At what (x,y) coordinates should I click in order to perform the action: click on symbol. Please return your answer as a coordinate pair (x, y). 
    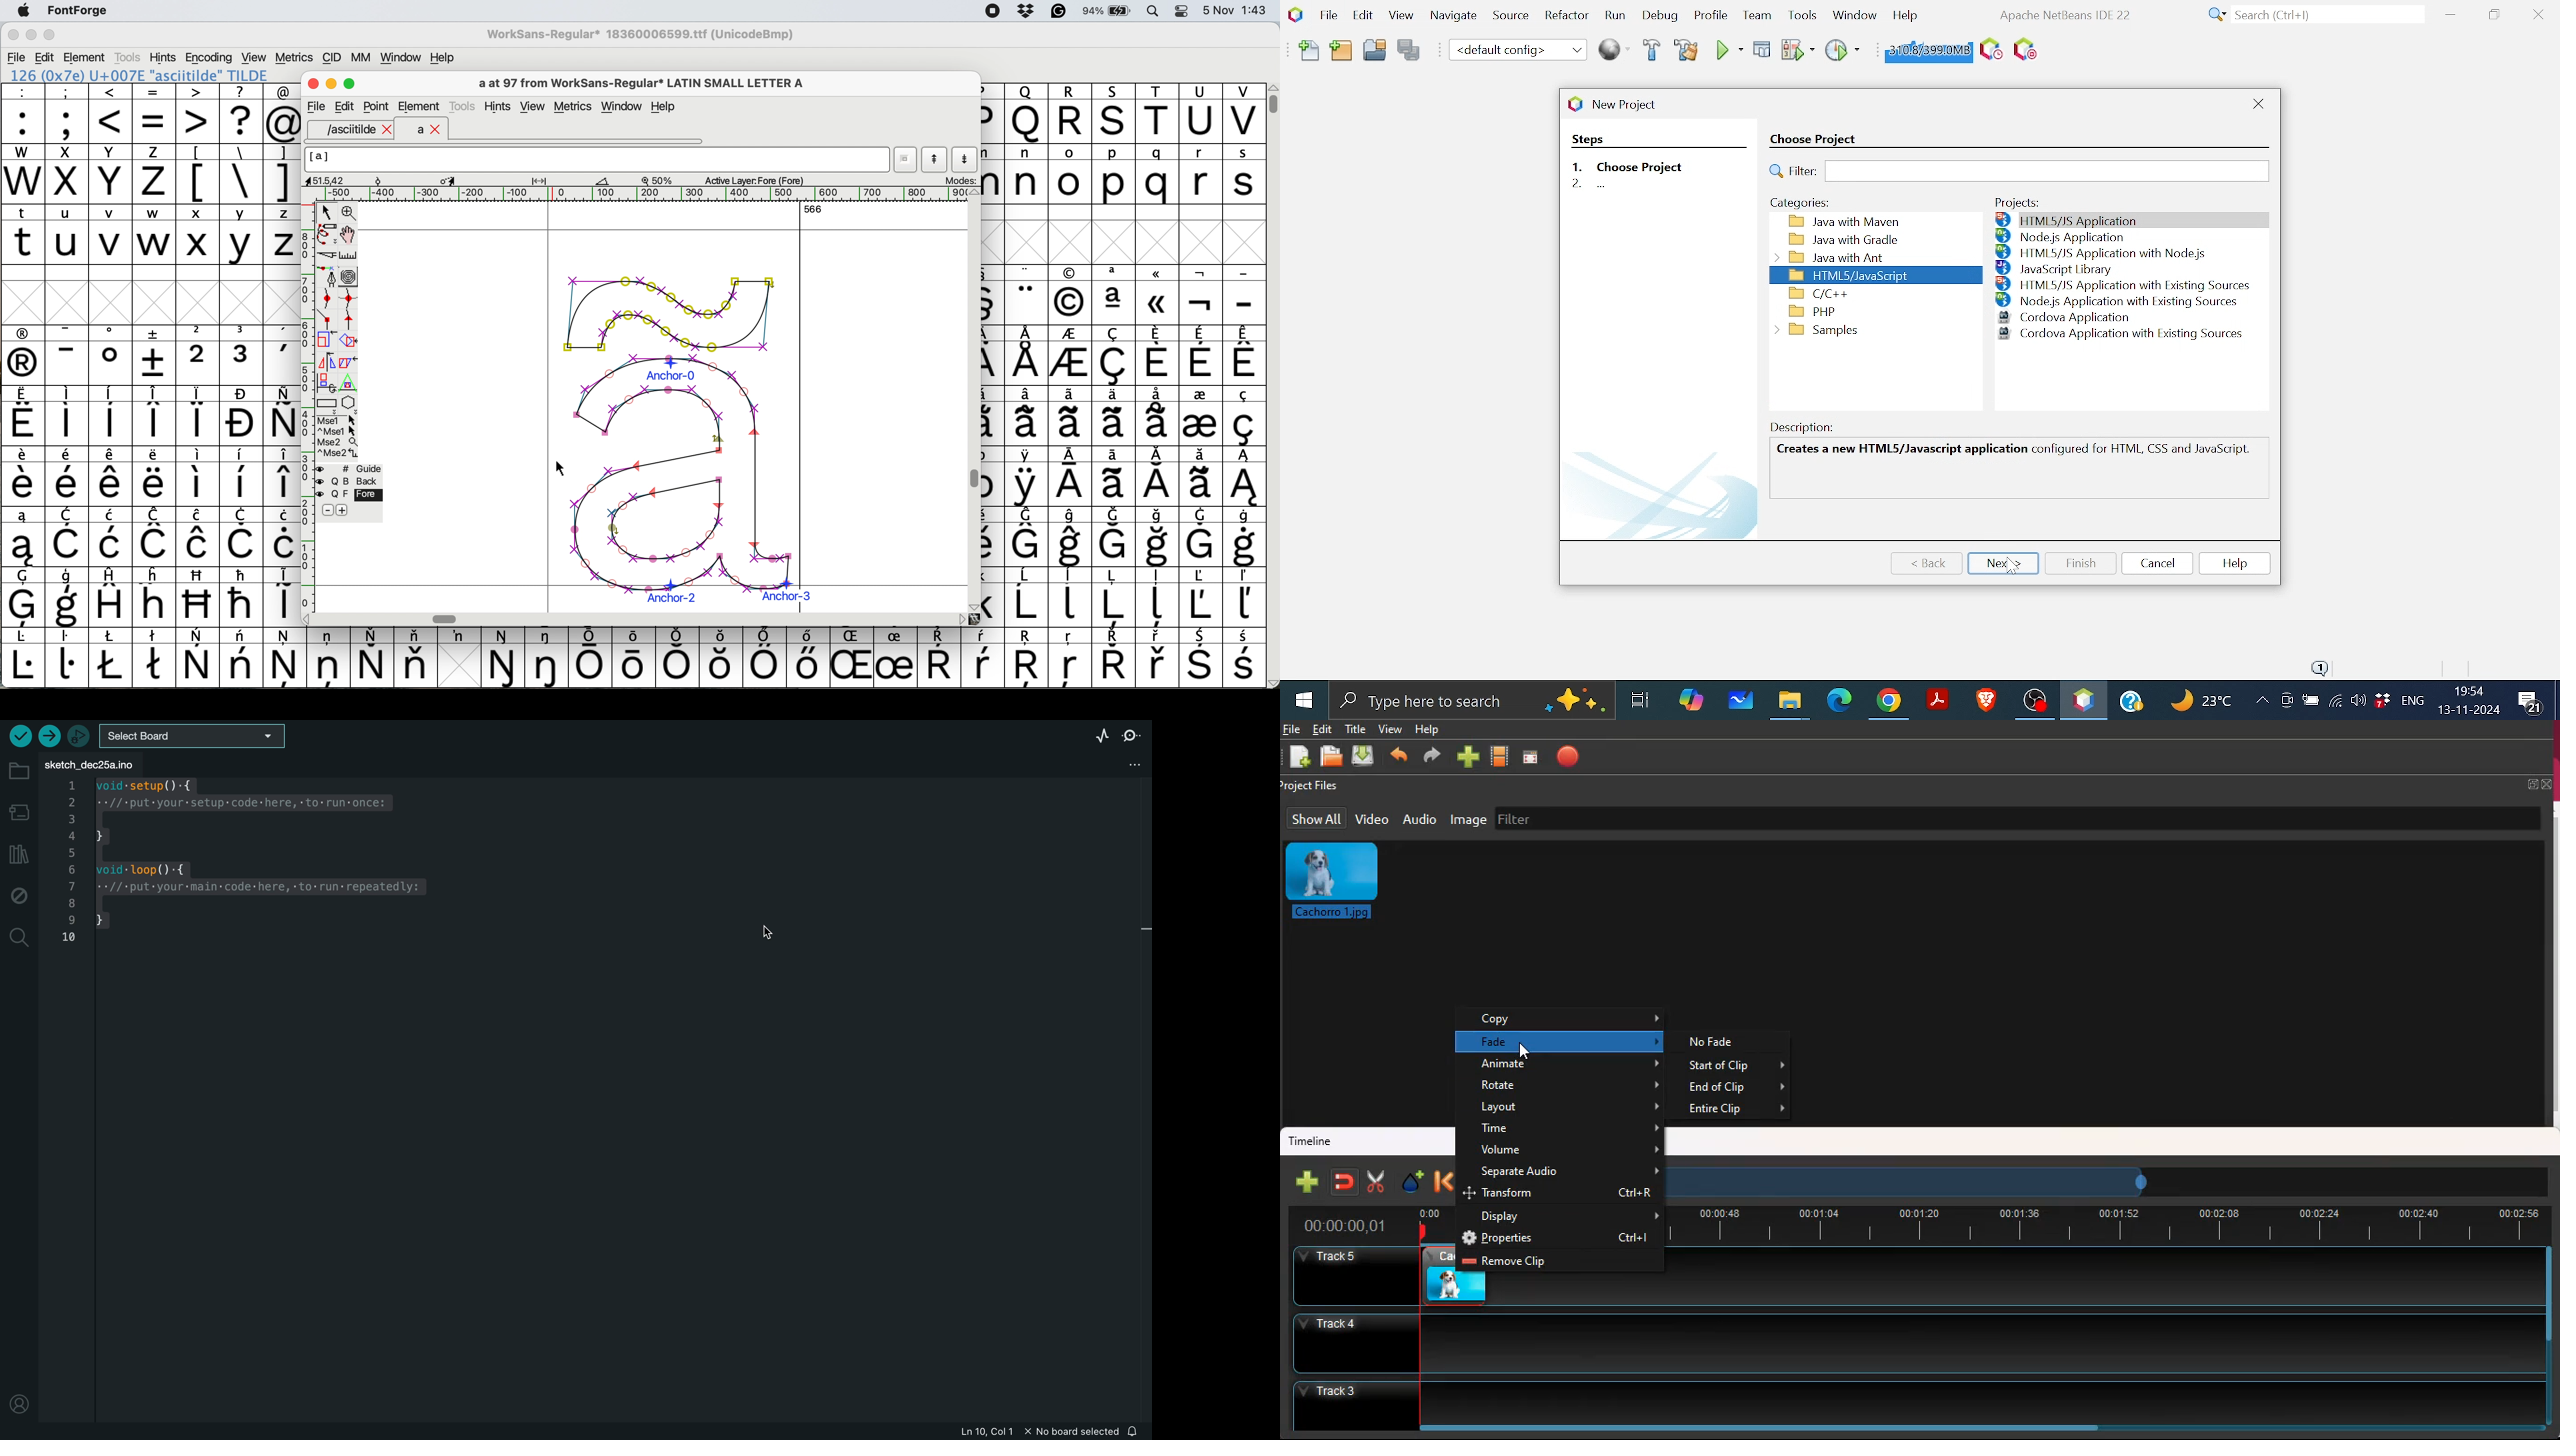
    Looking at the image, I should click on (1245, 355).